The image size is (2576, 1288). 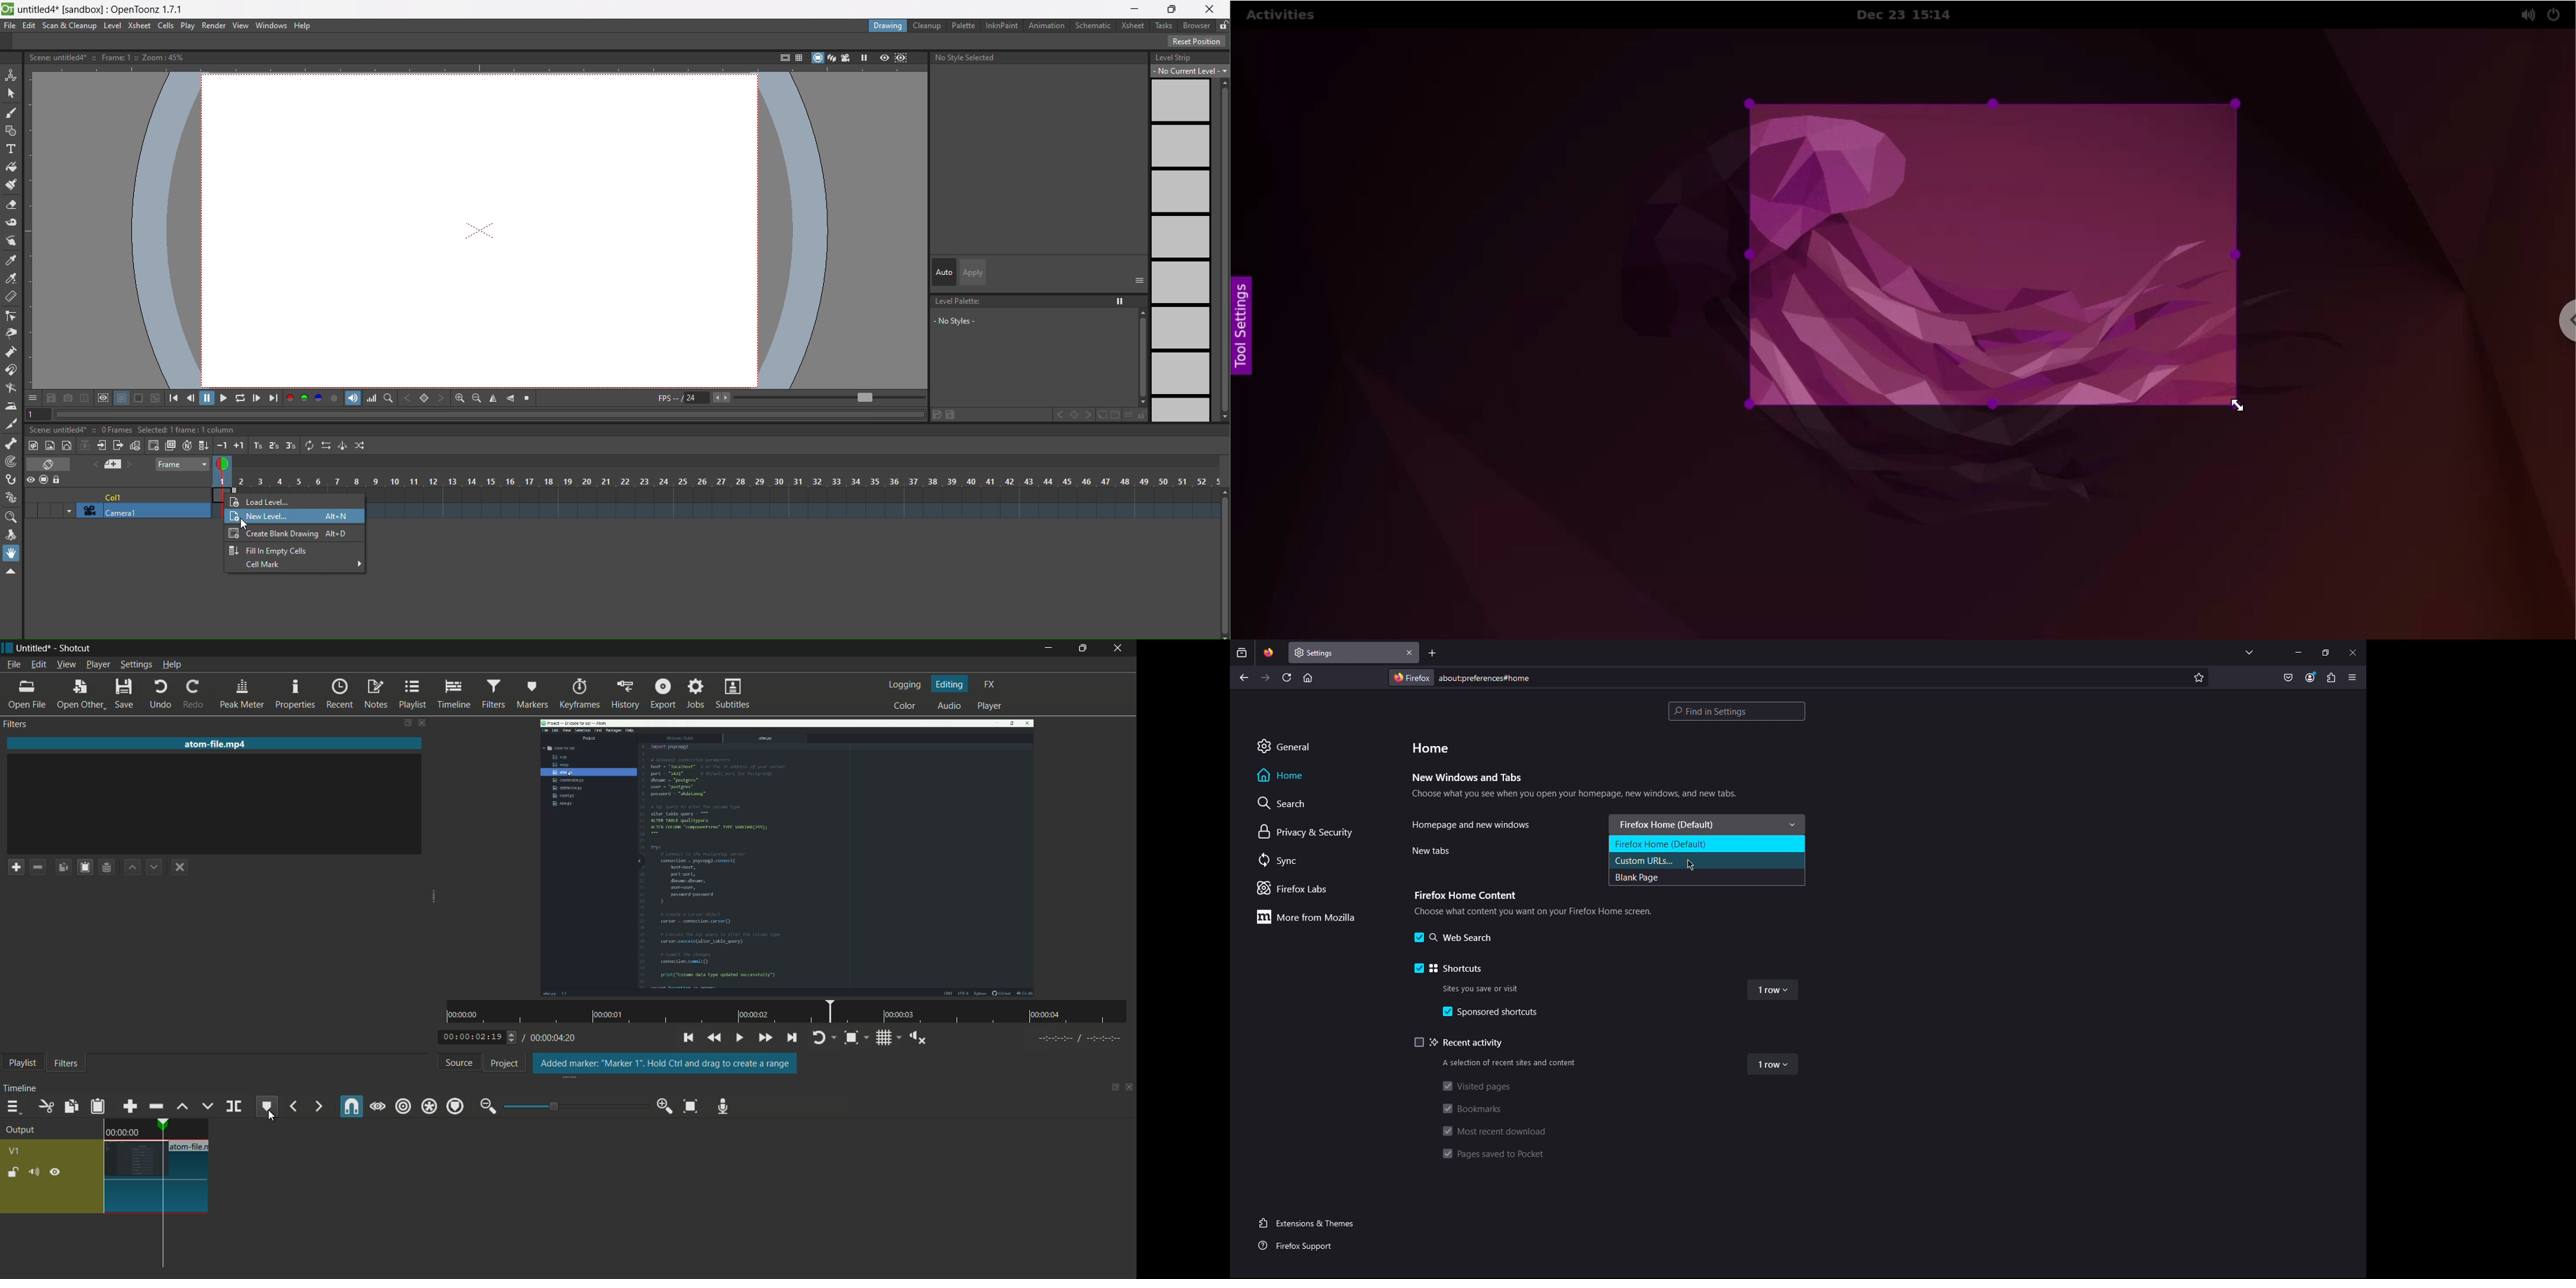 What do you see at coordinates (241, 26) in the screenshot?
I see `view` at bounding box center [241, 26].